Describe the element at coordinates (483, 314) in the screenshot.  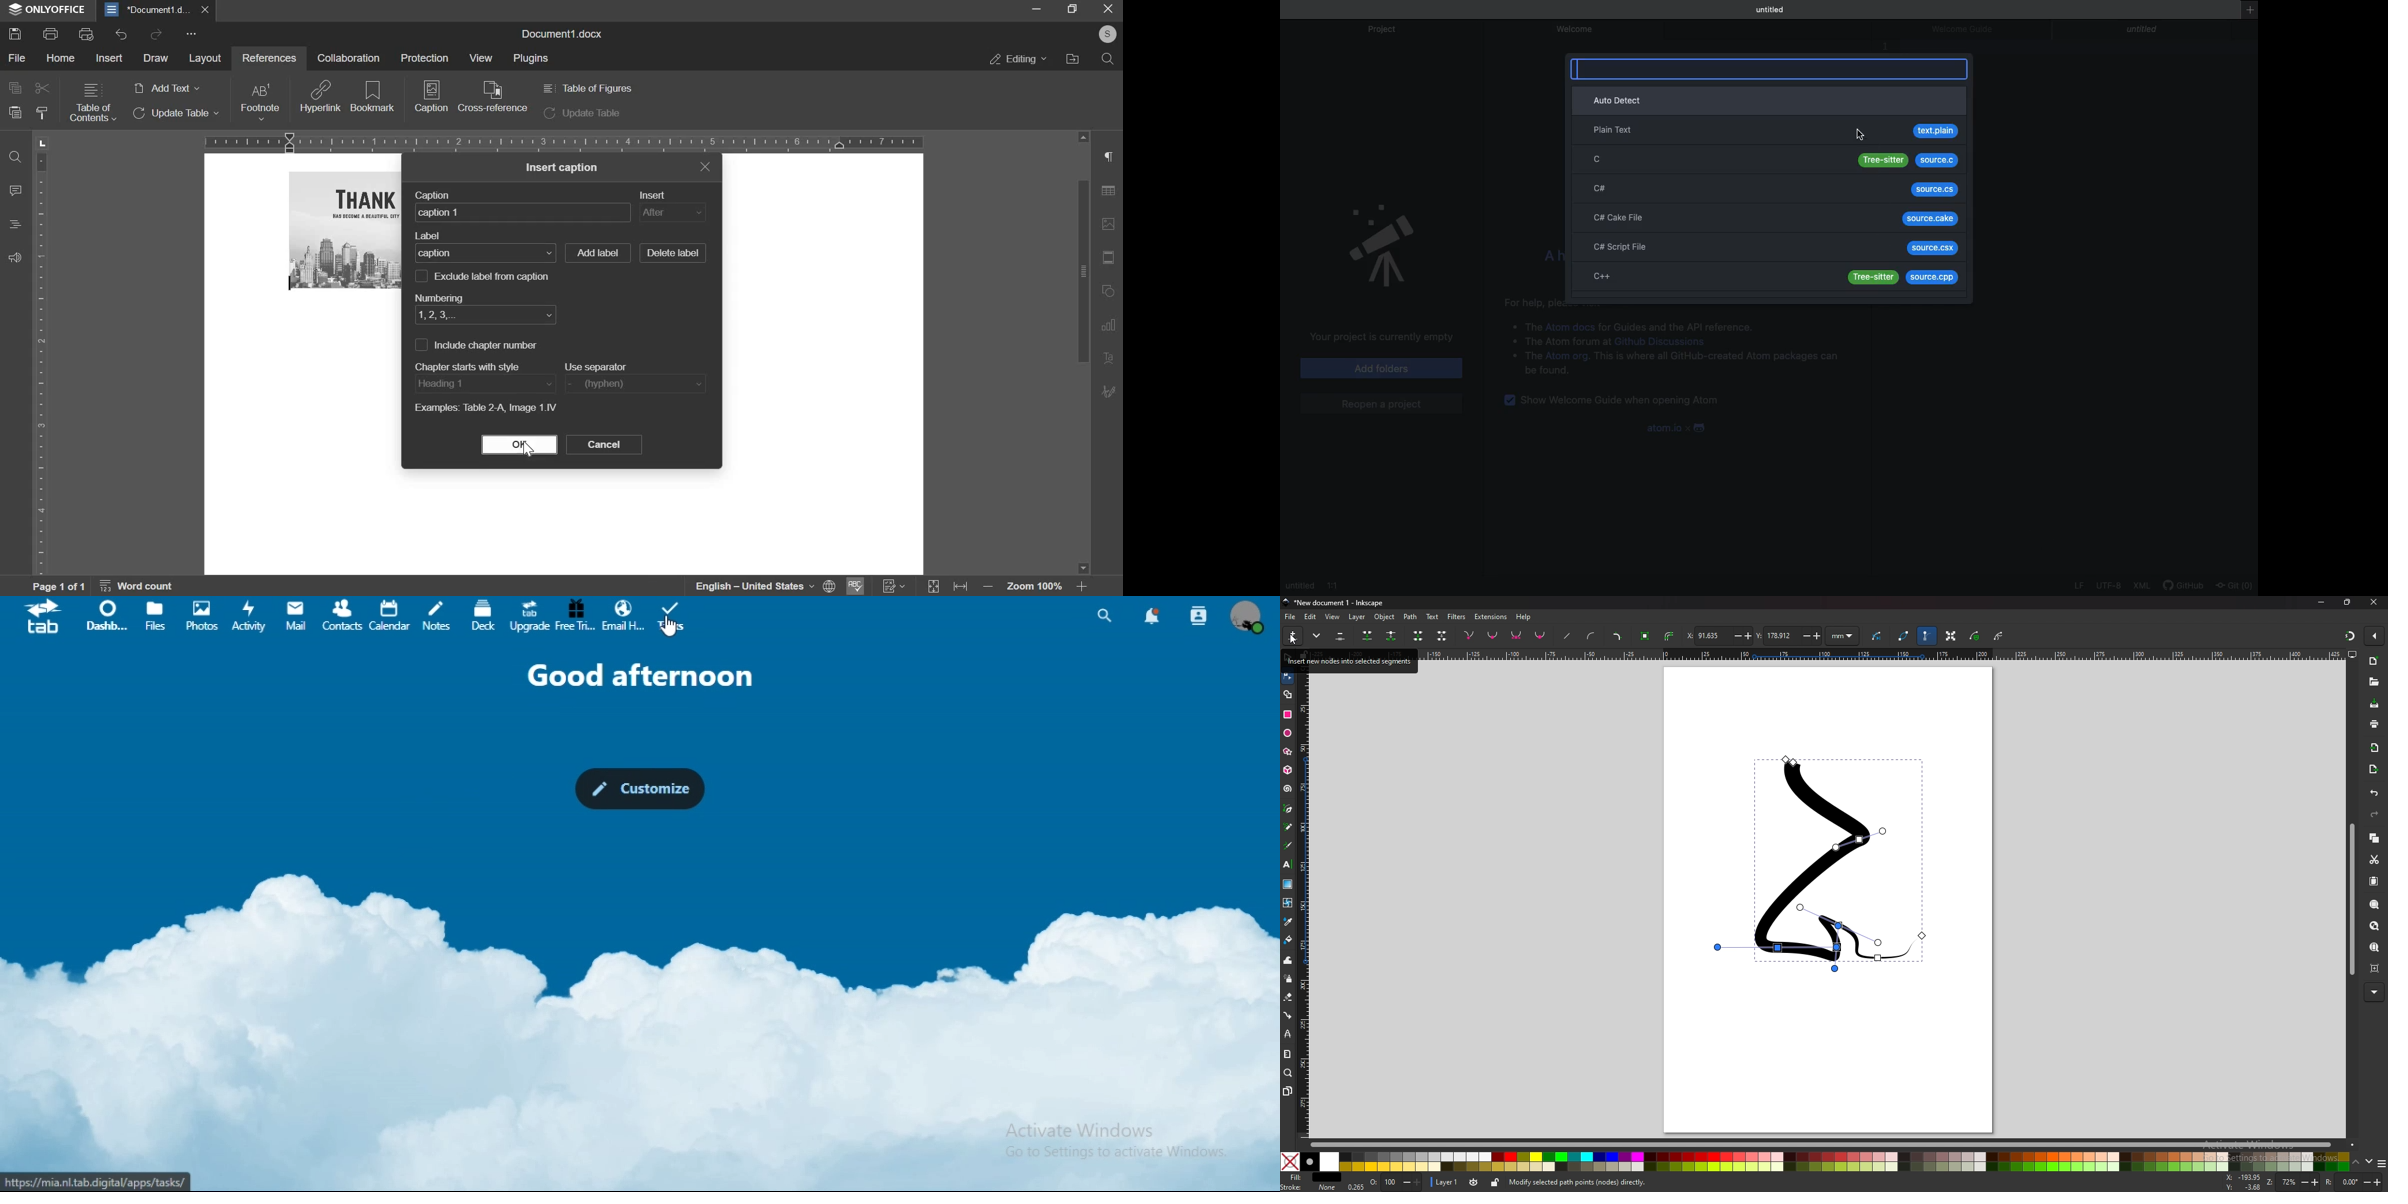
I see `numbering` at that location.